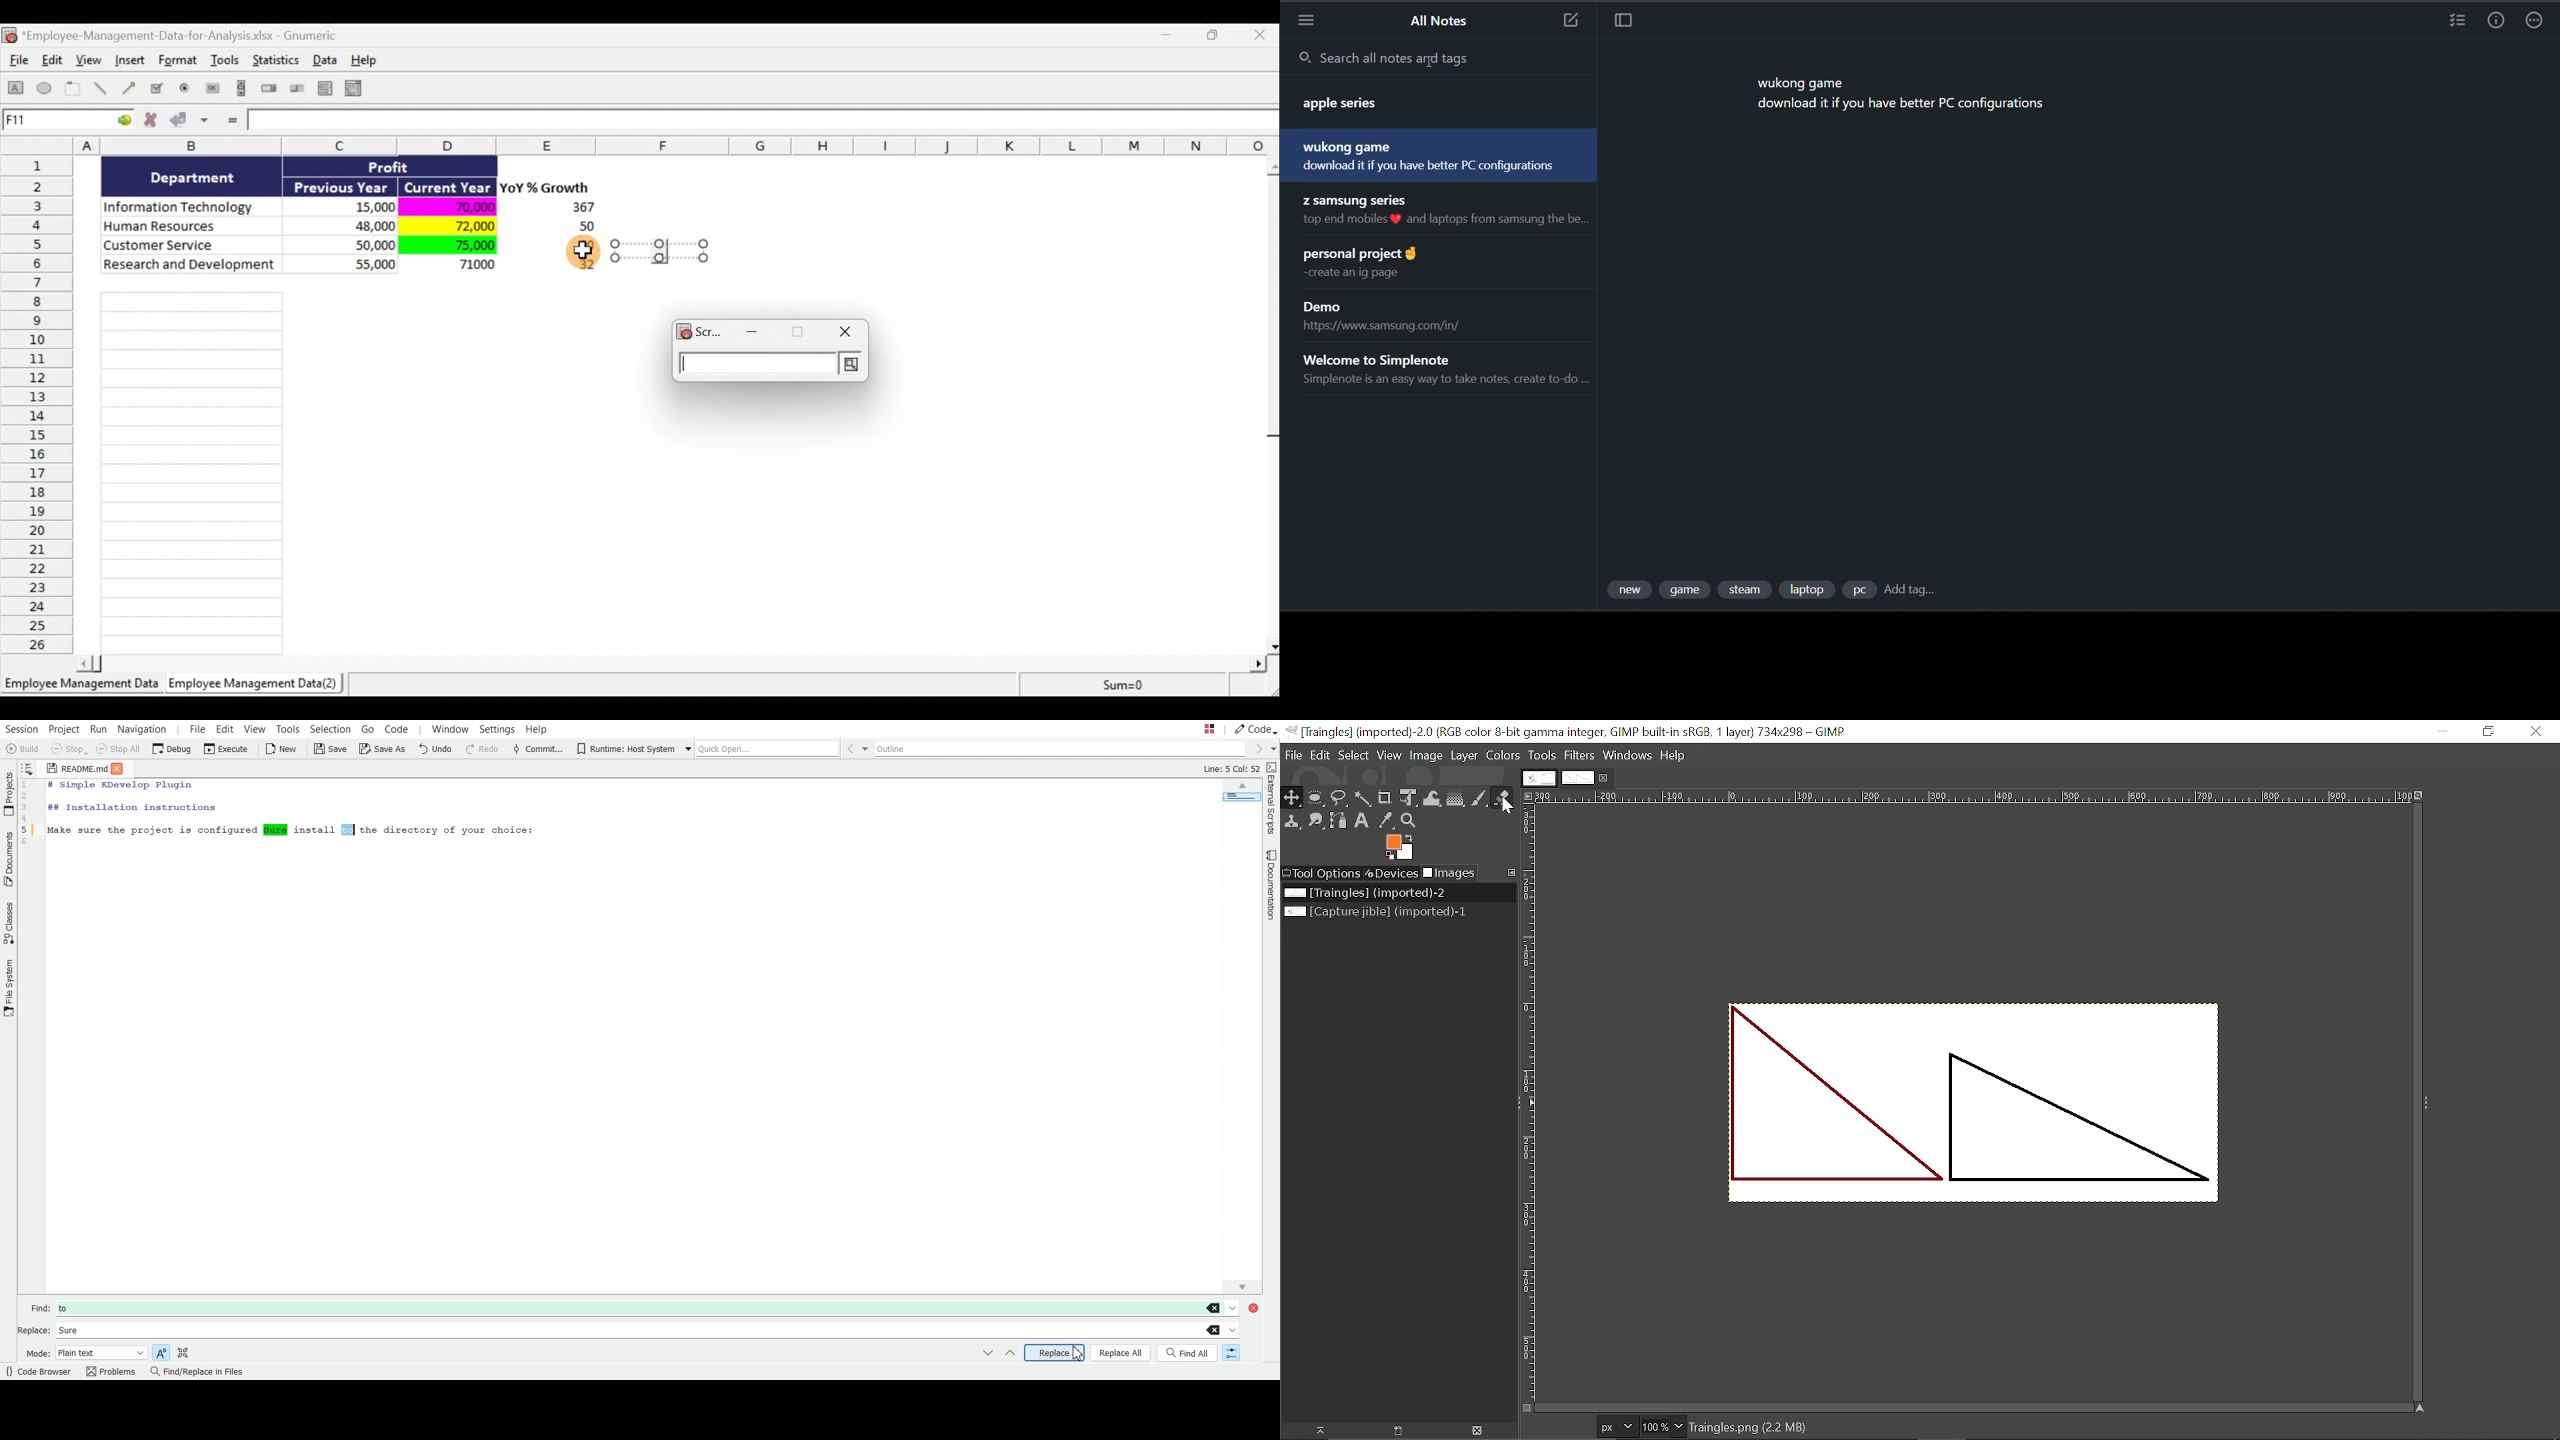 This screenshot has height=1456, width=2576. I want to click on Save, so click(329, 749).